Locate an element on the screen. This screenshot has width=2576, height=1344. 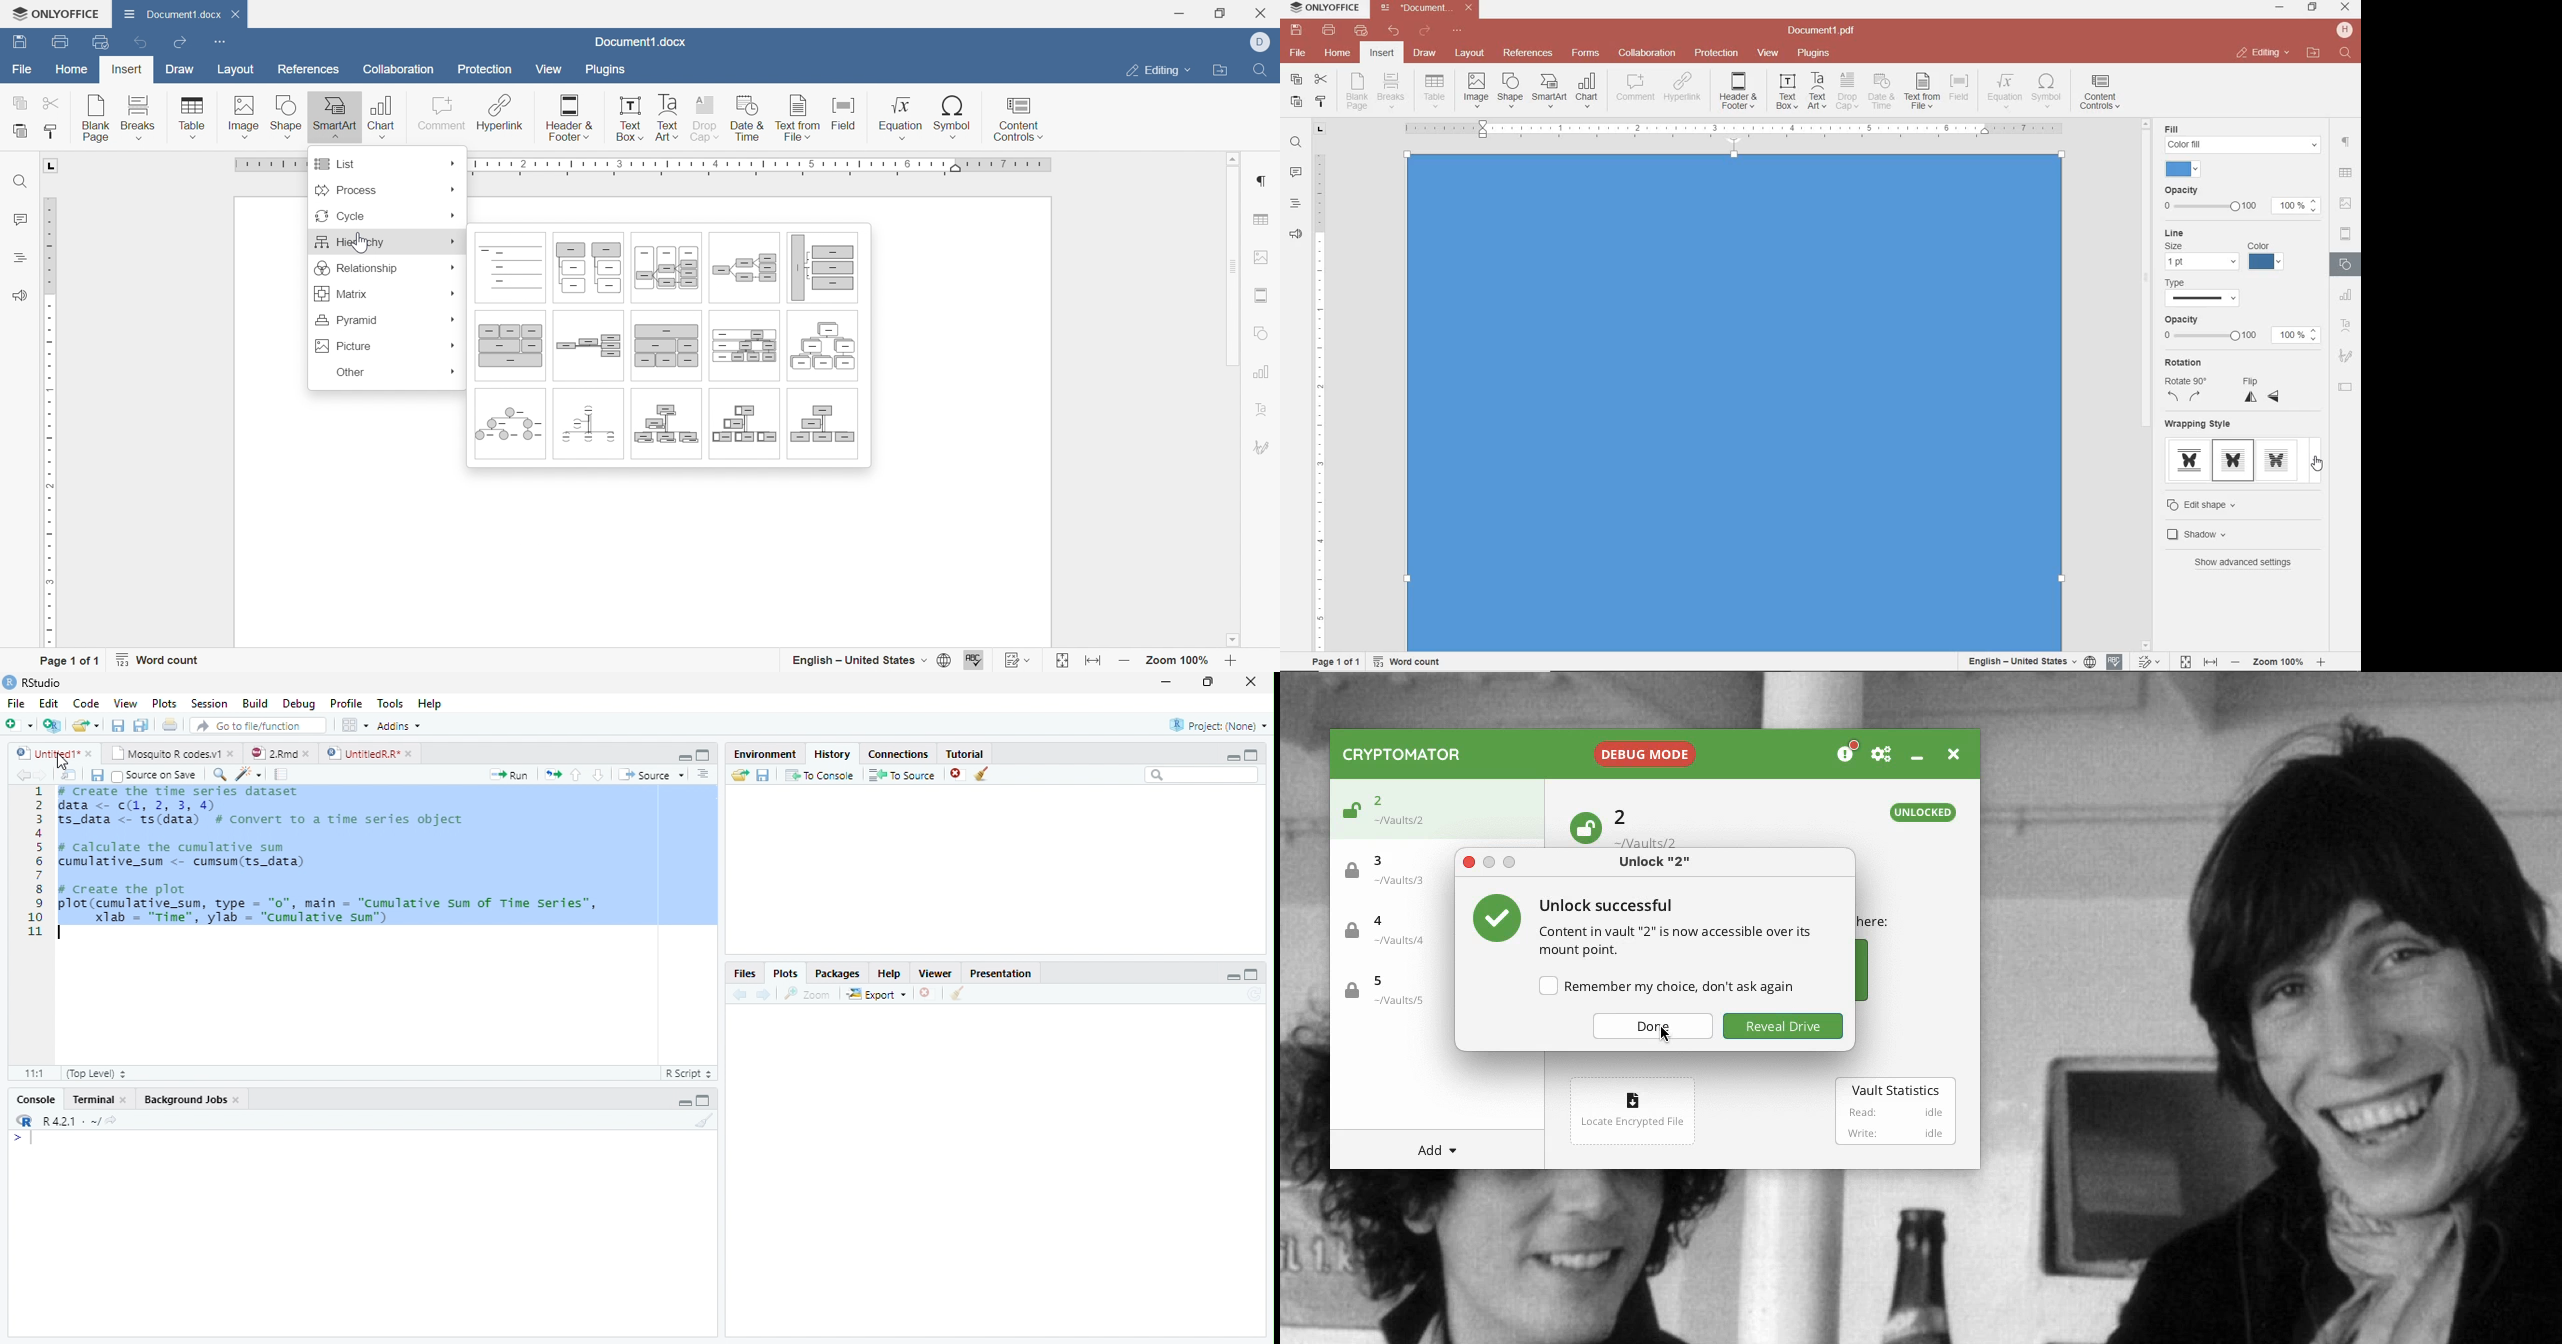
plugins is located at coordinates (1816, 53).